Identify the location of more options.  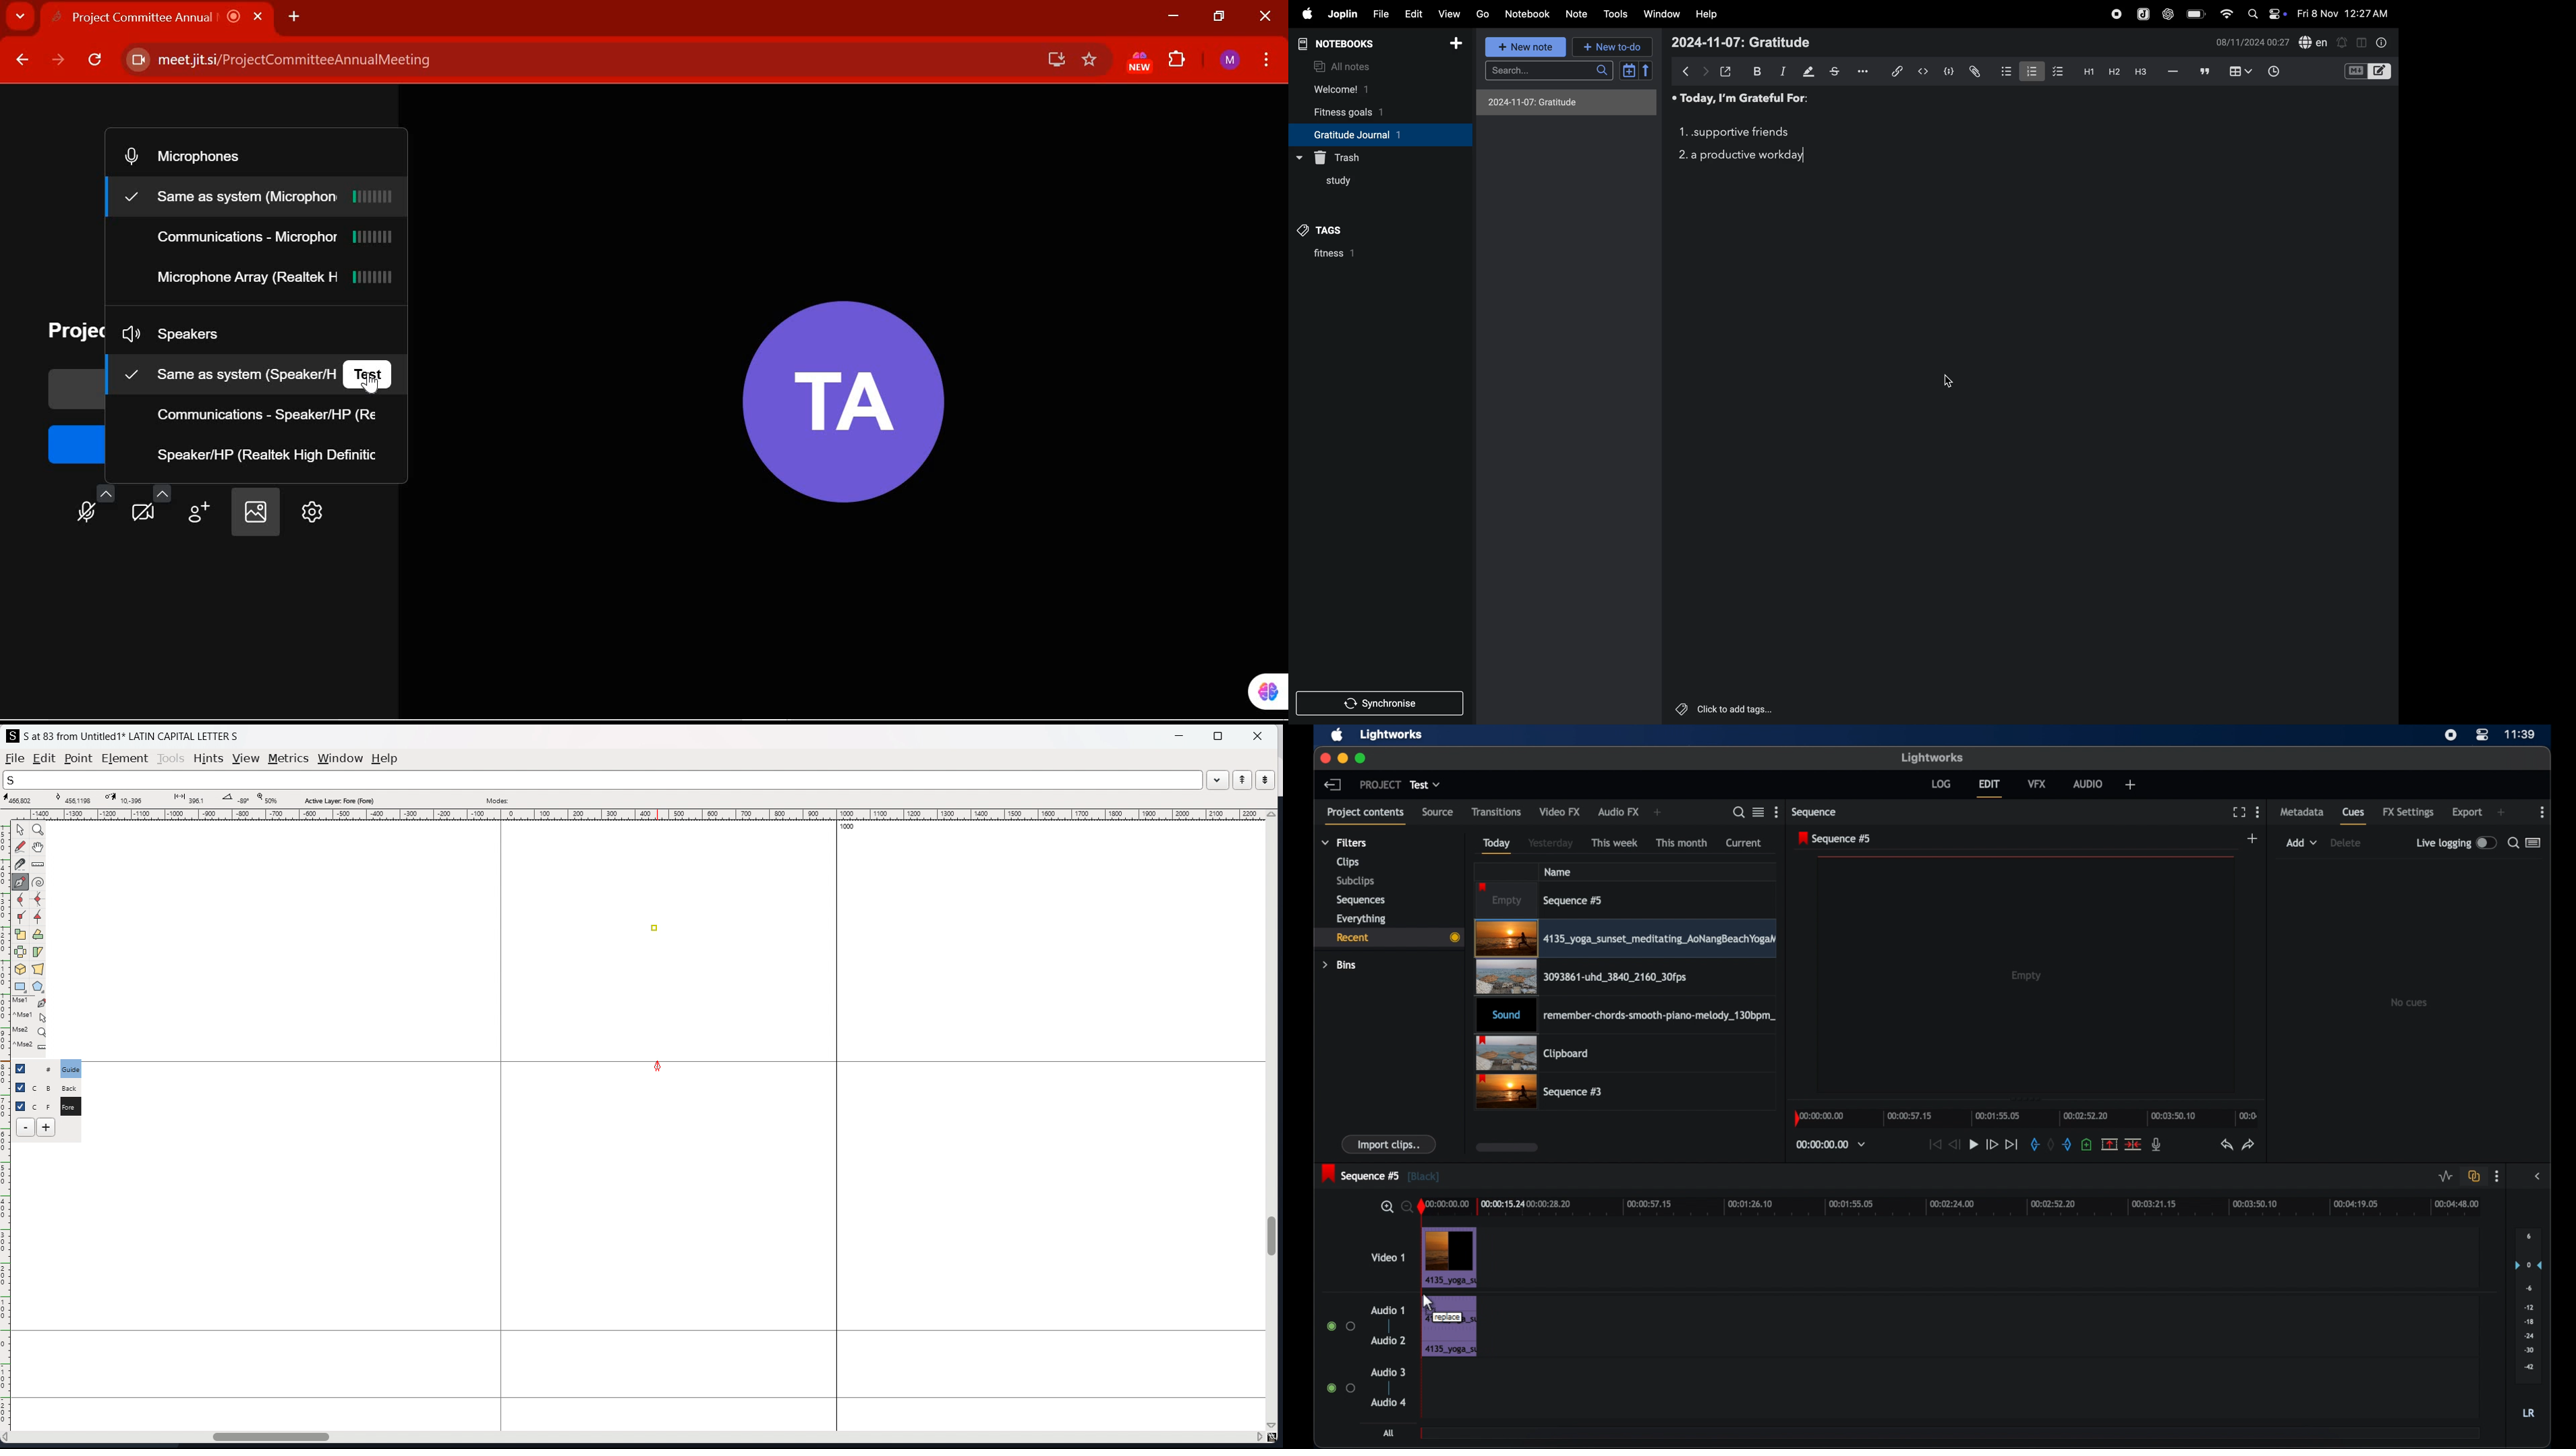
(1776, 812).